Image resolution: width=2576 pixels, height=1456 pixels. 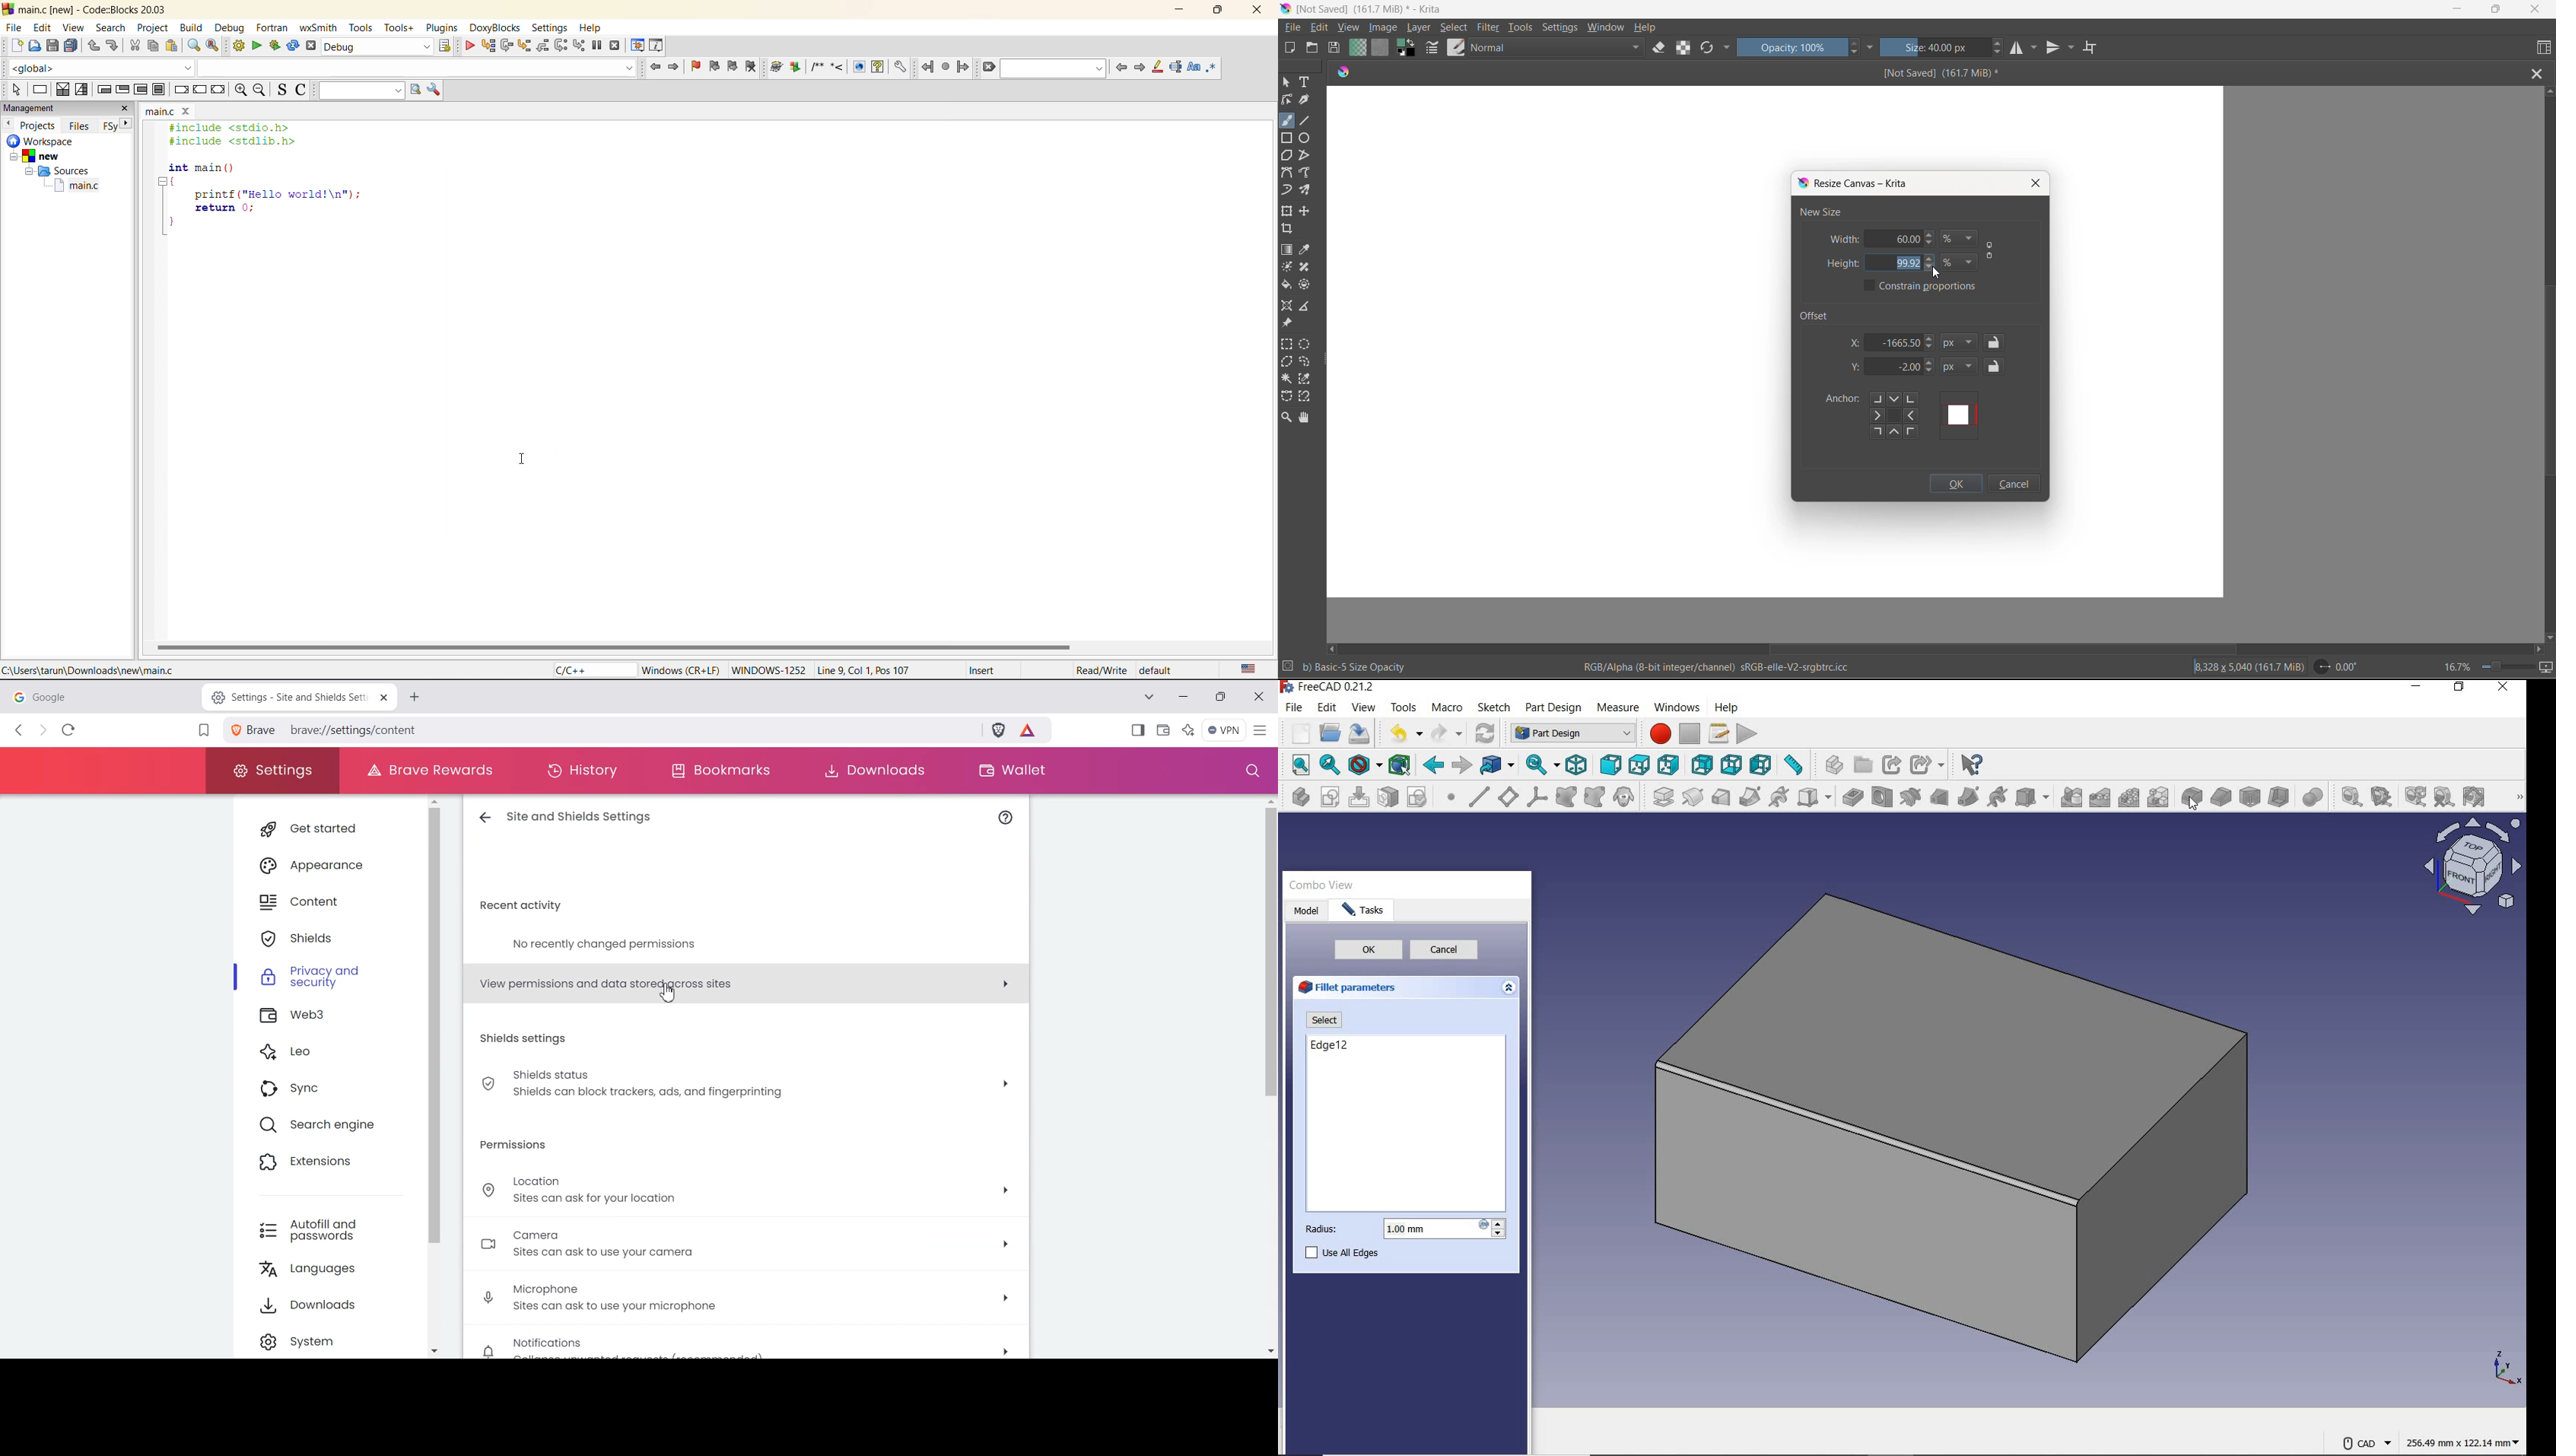 I want to click on edit, so click(x=1323, y=28).